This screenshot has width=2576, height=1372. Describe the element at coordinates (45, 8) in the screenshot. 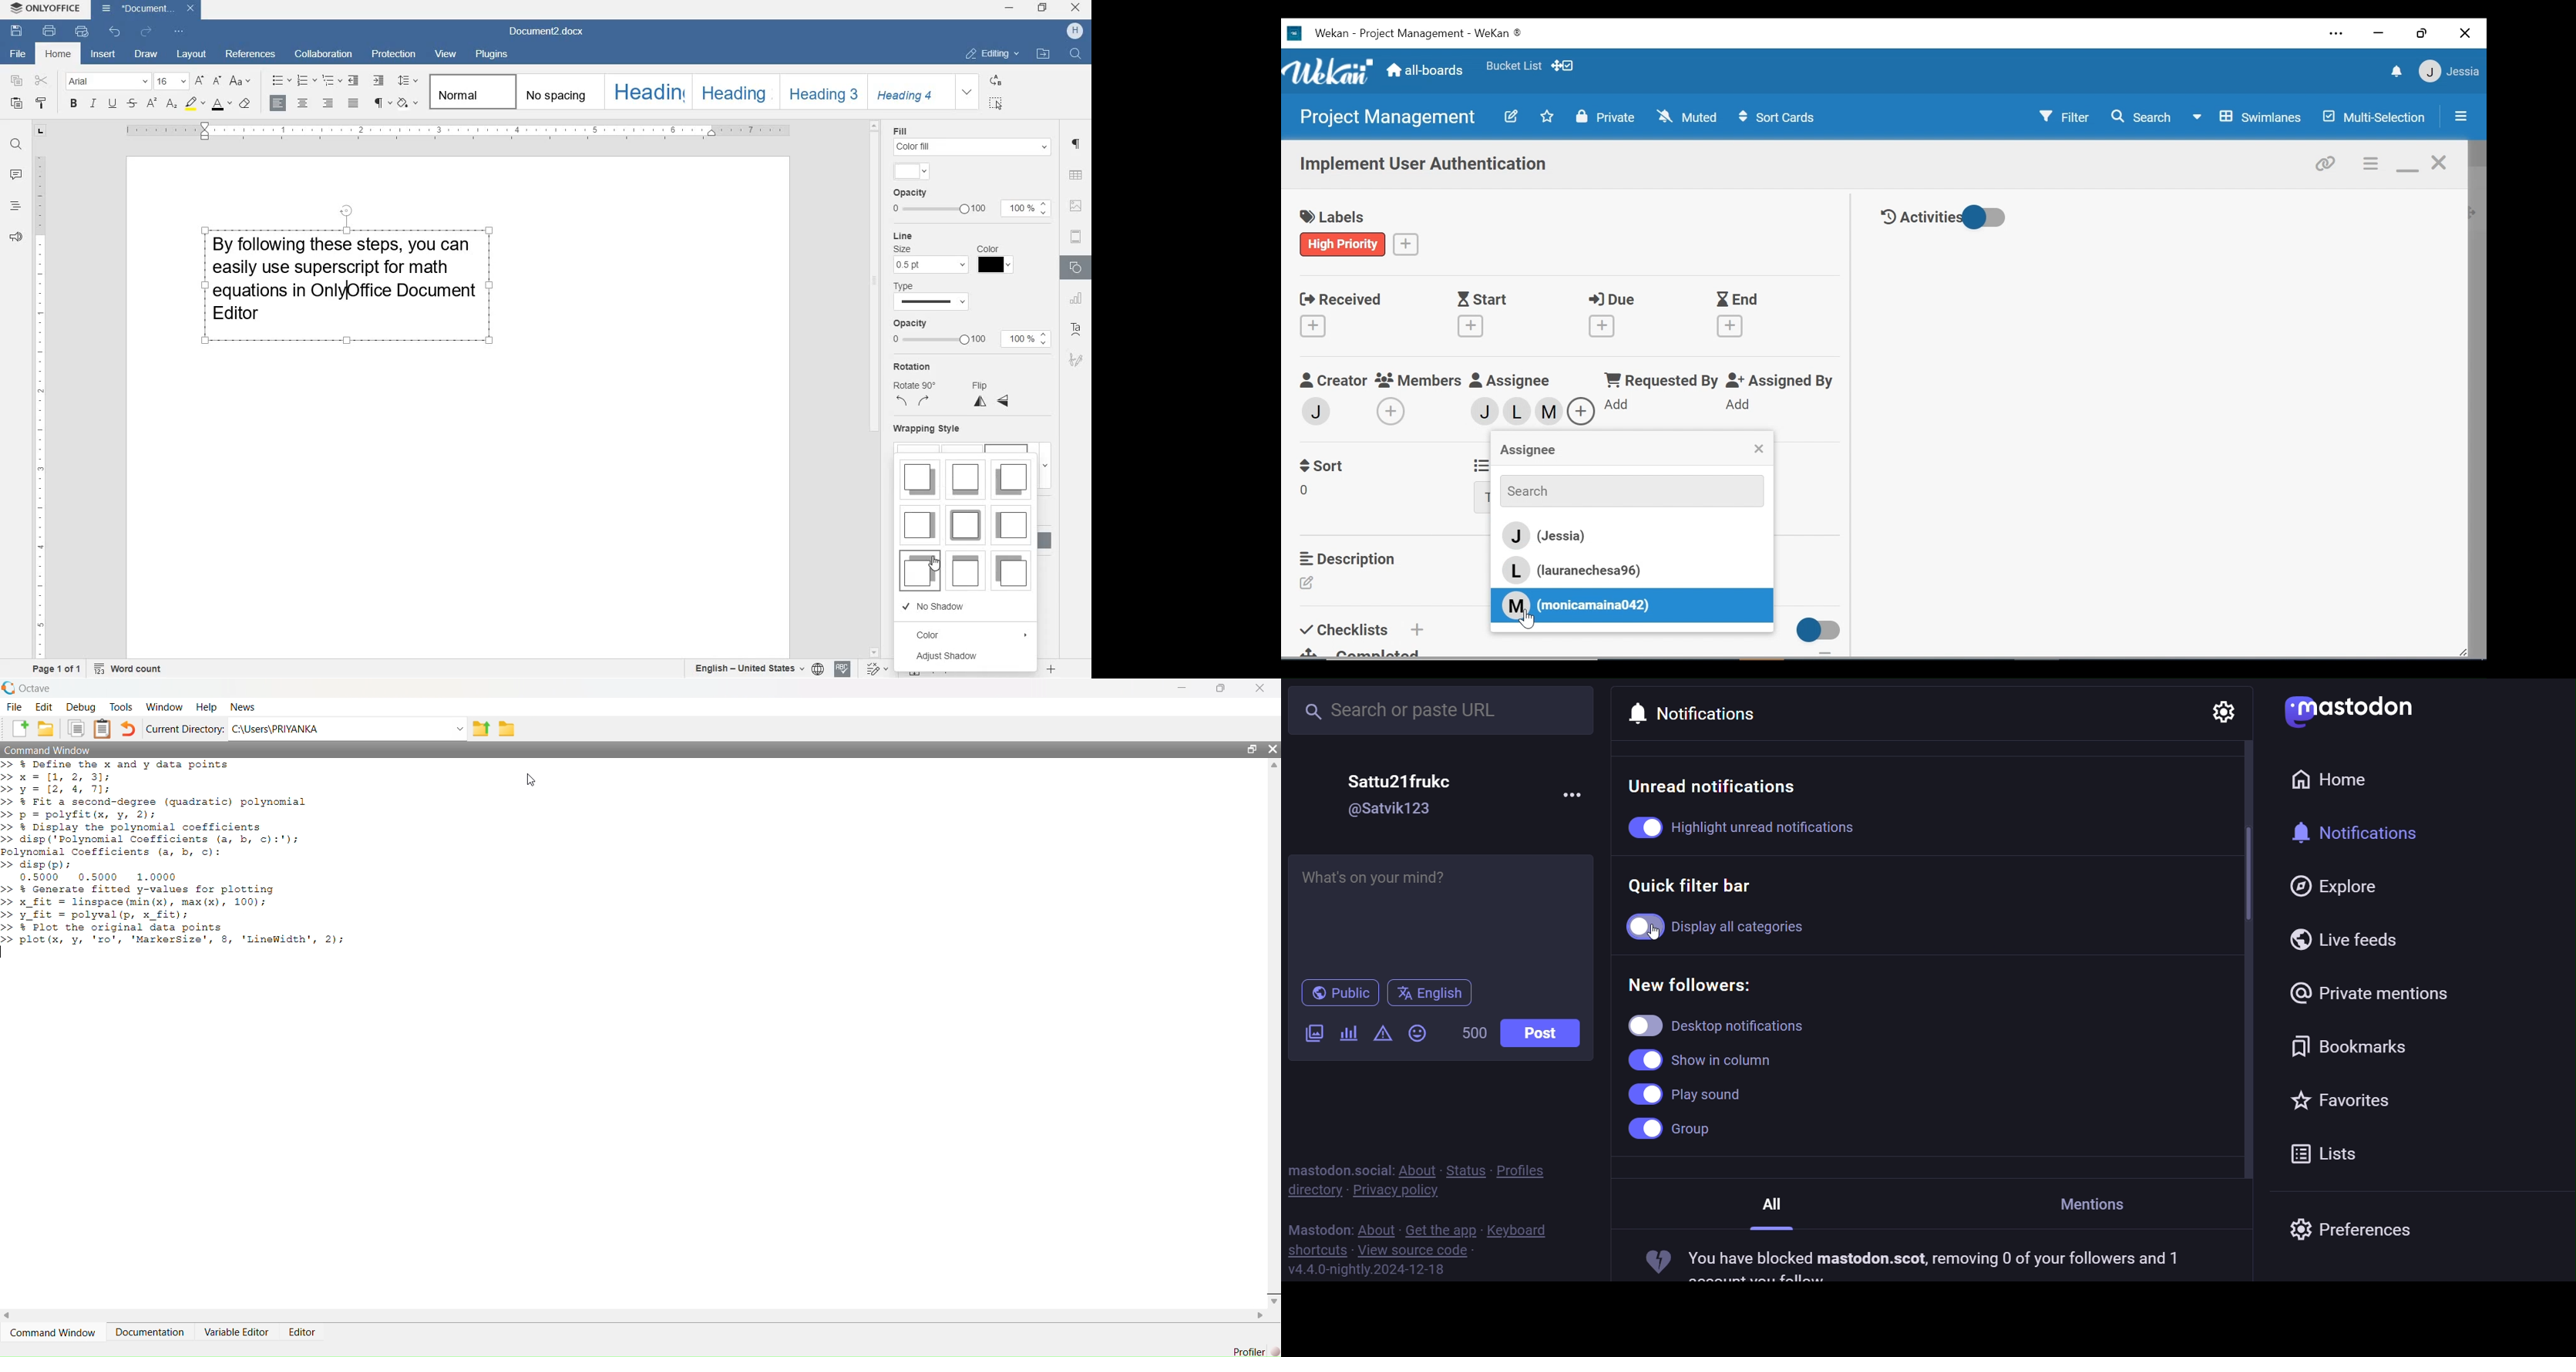

I see `system anme` at that location.